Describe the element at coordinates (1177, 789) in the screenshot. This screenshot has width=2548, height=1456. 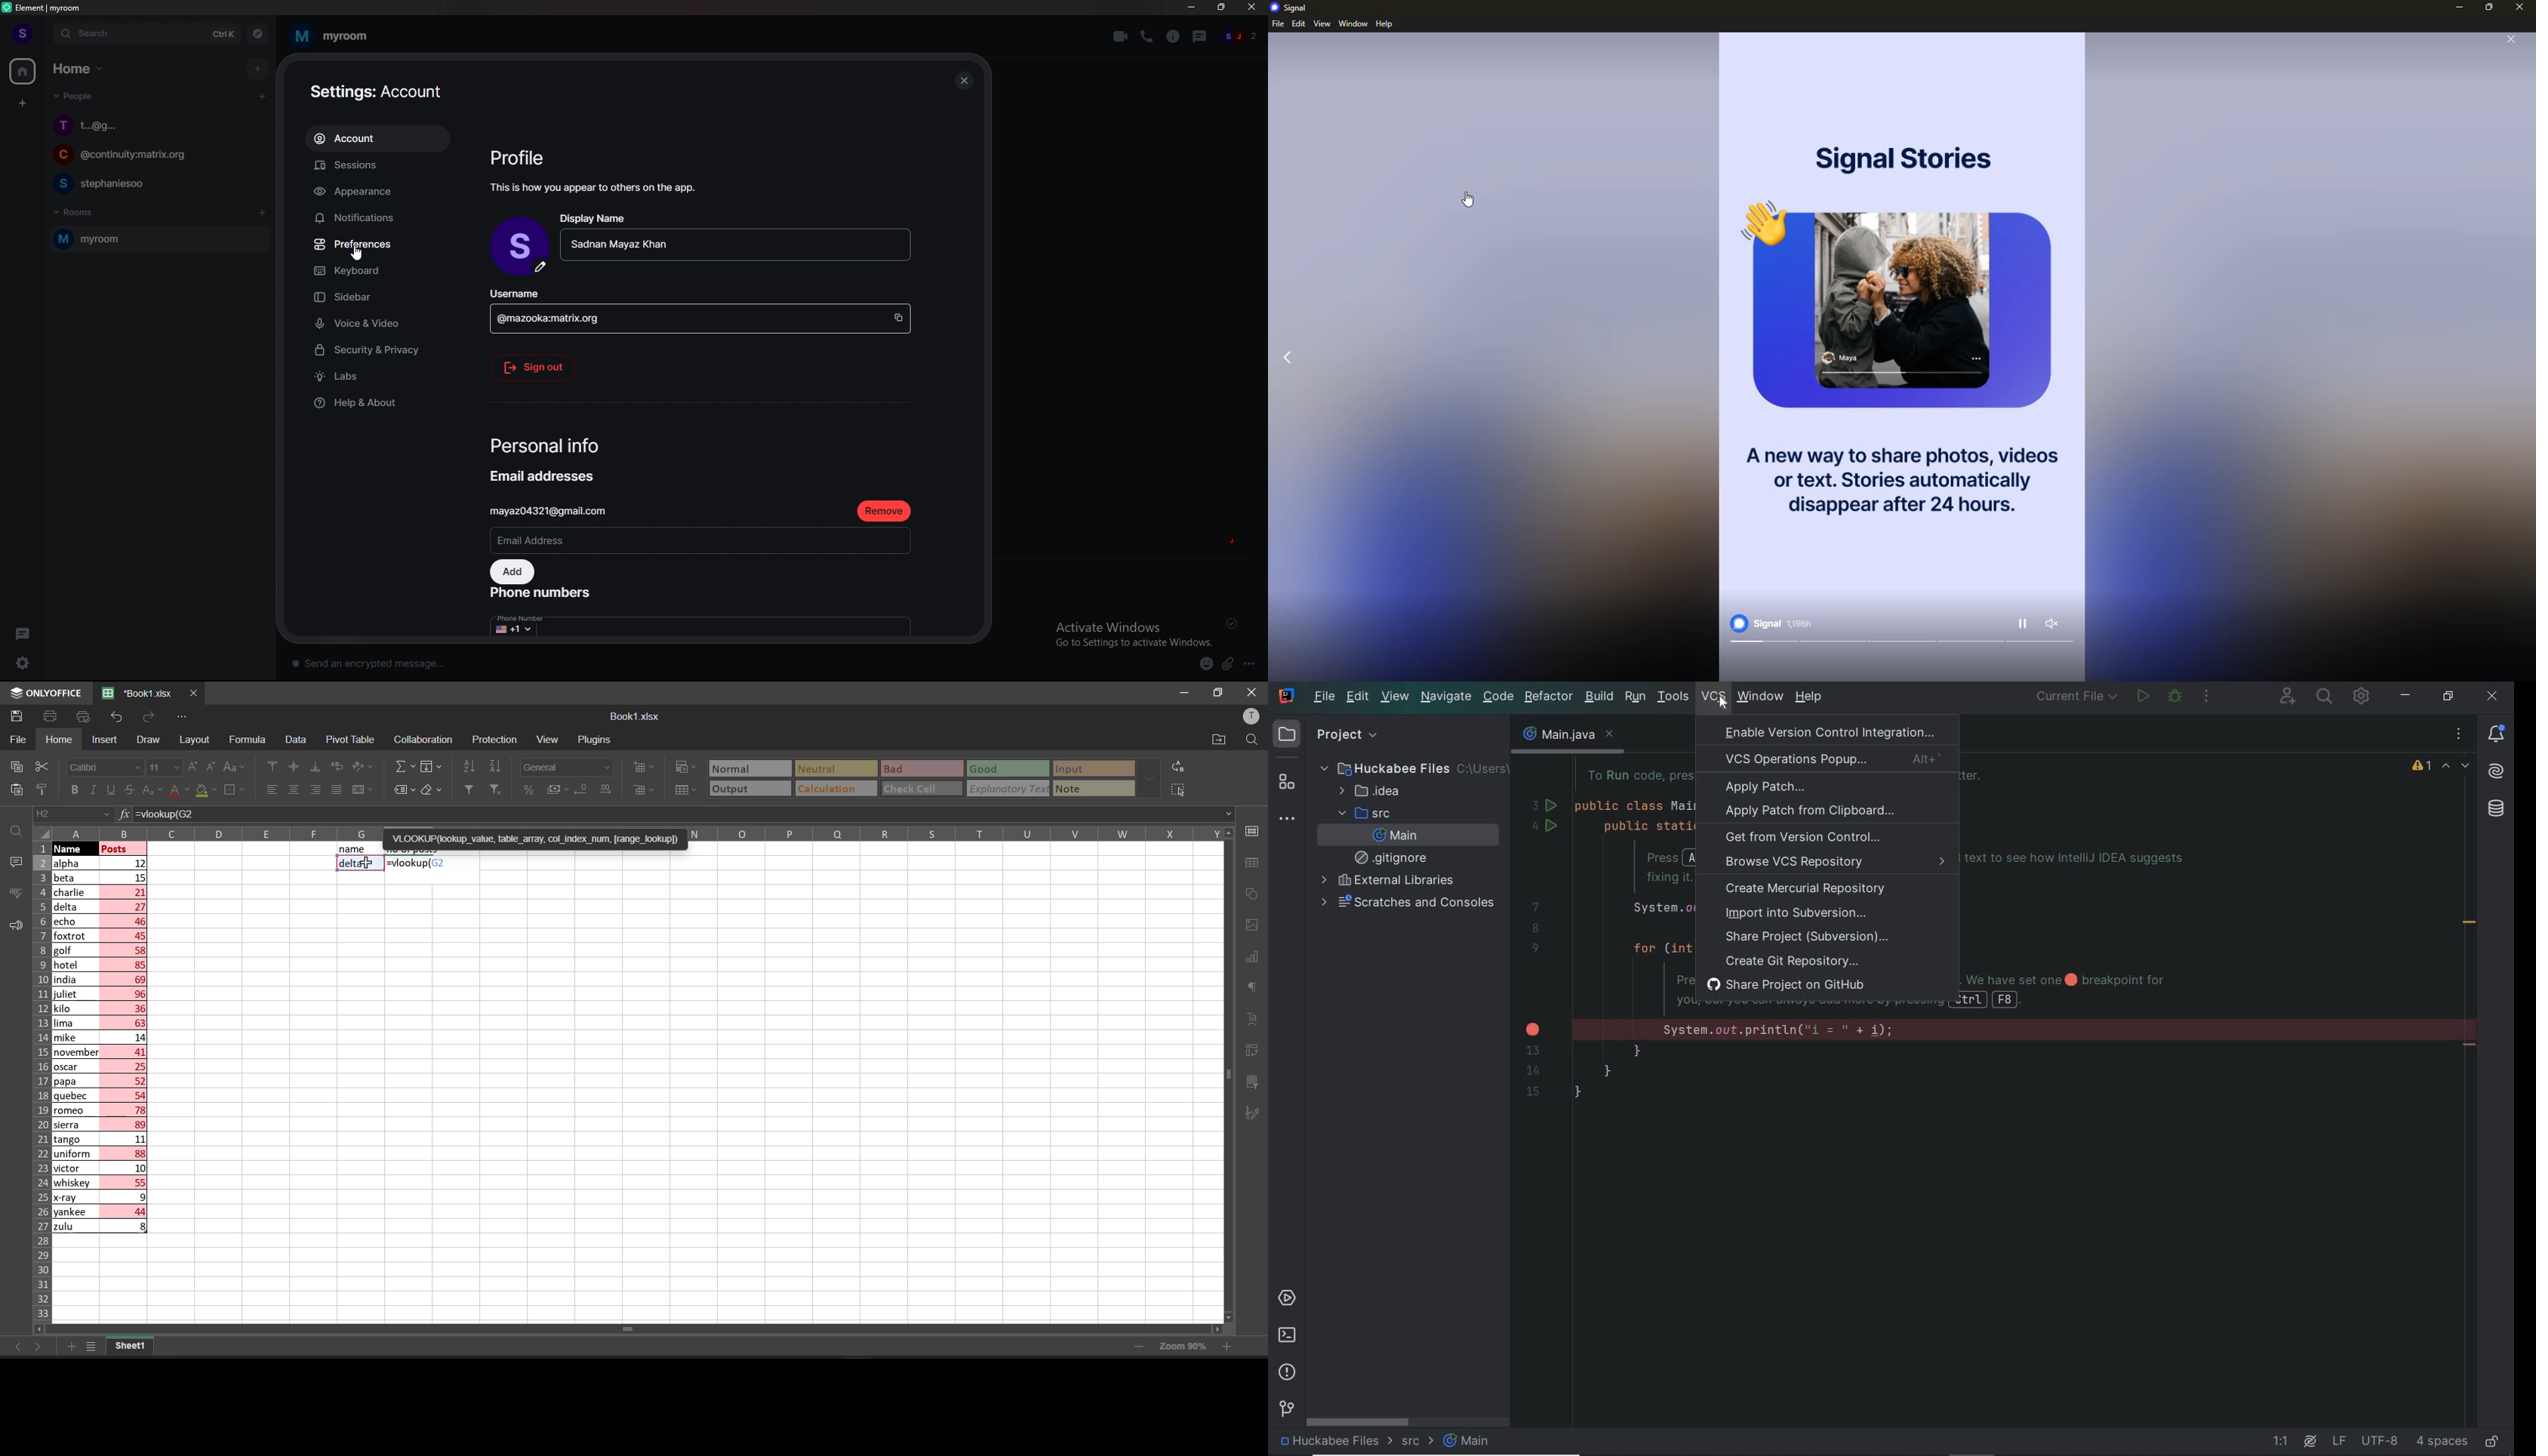
I see `select all` at that location.